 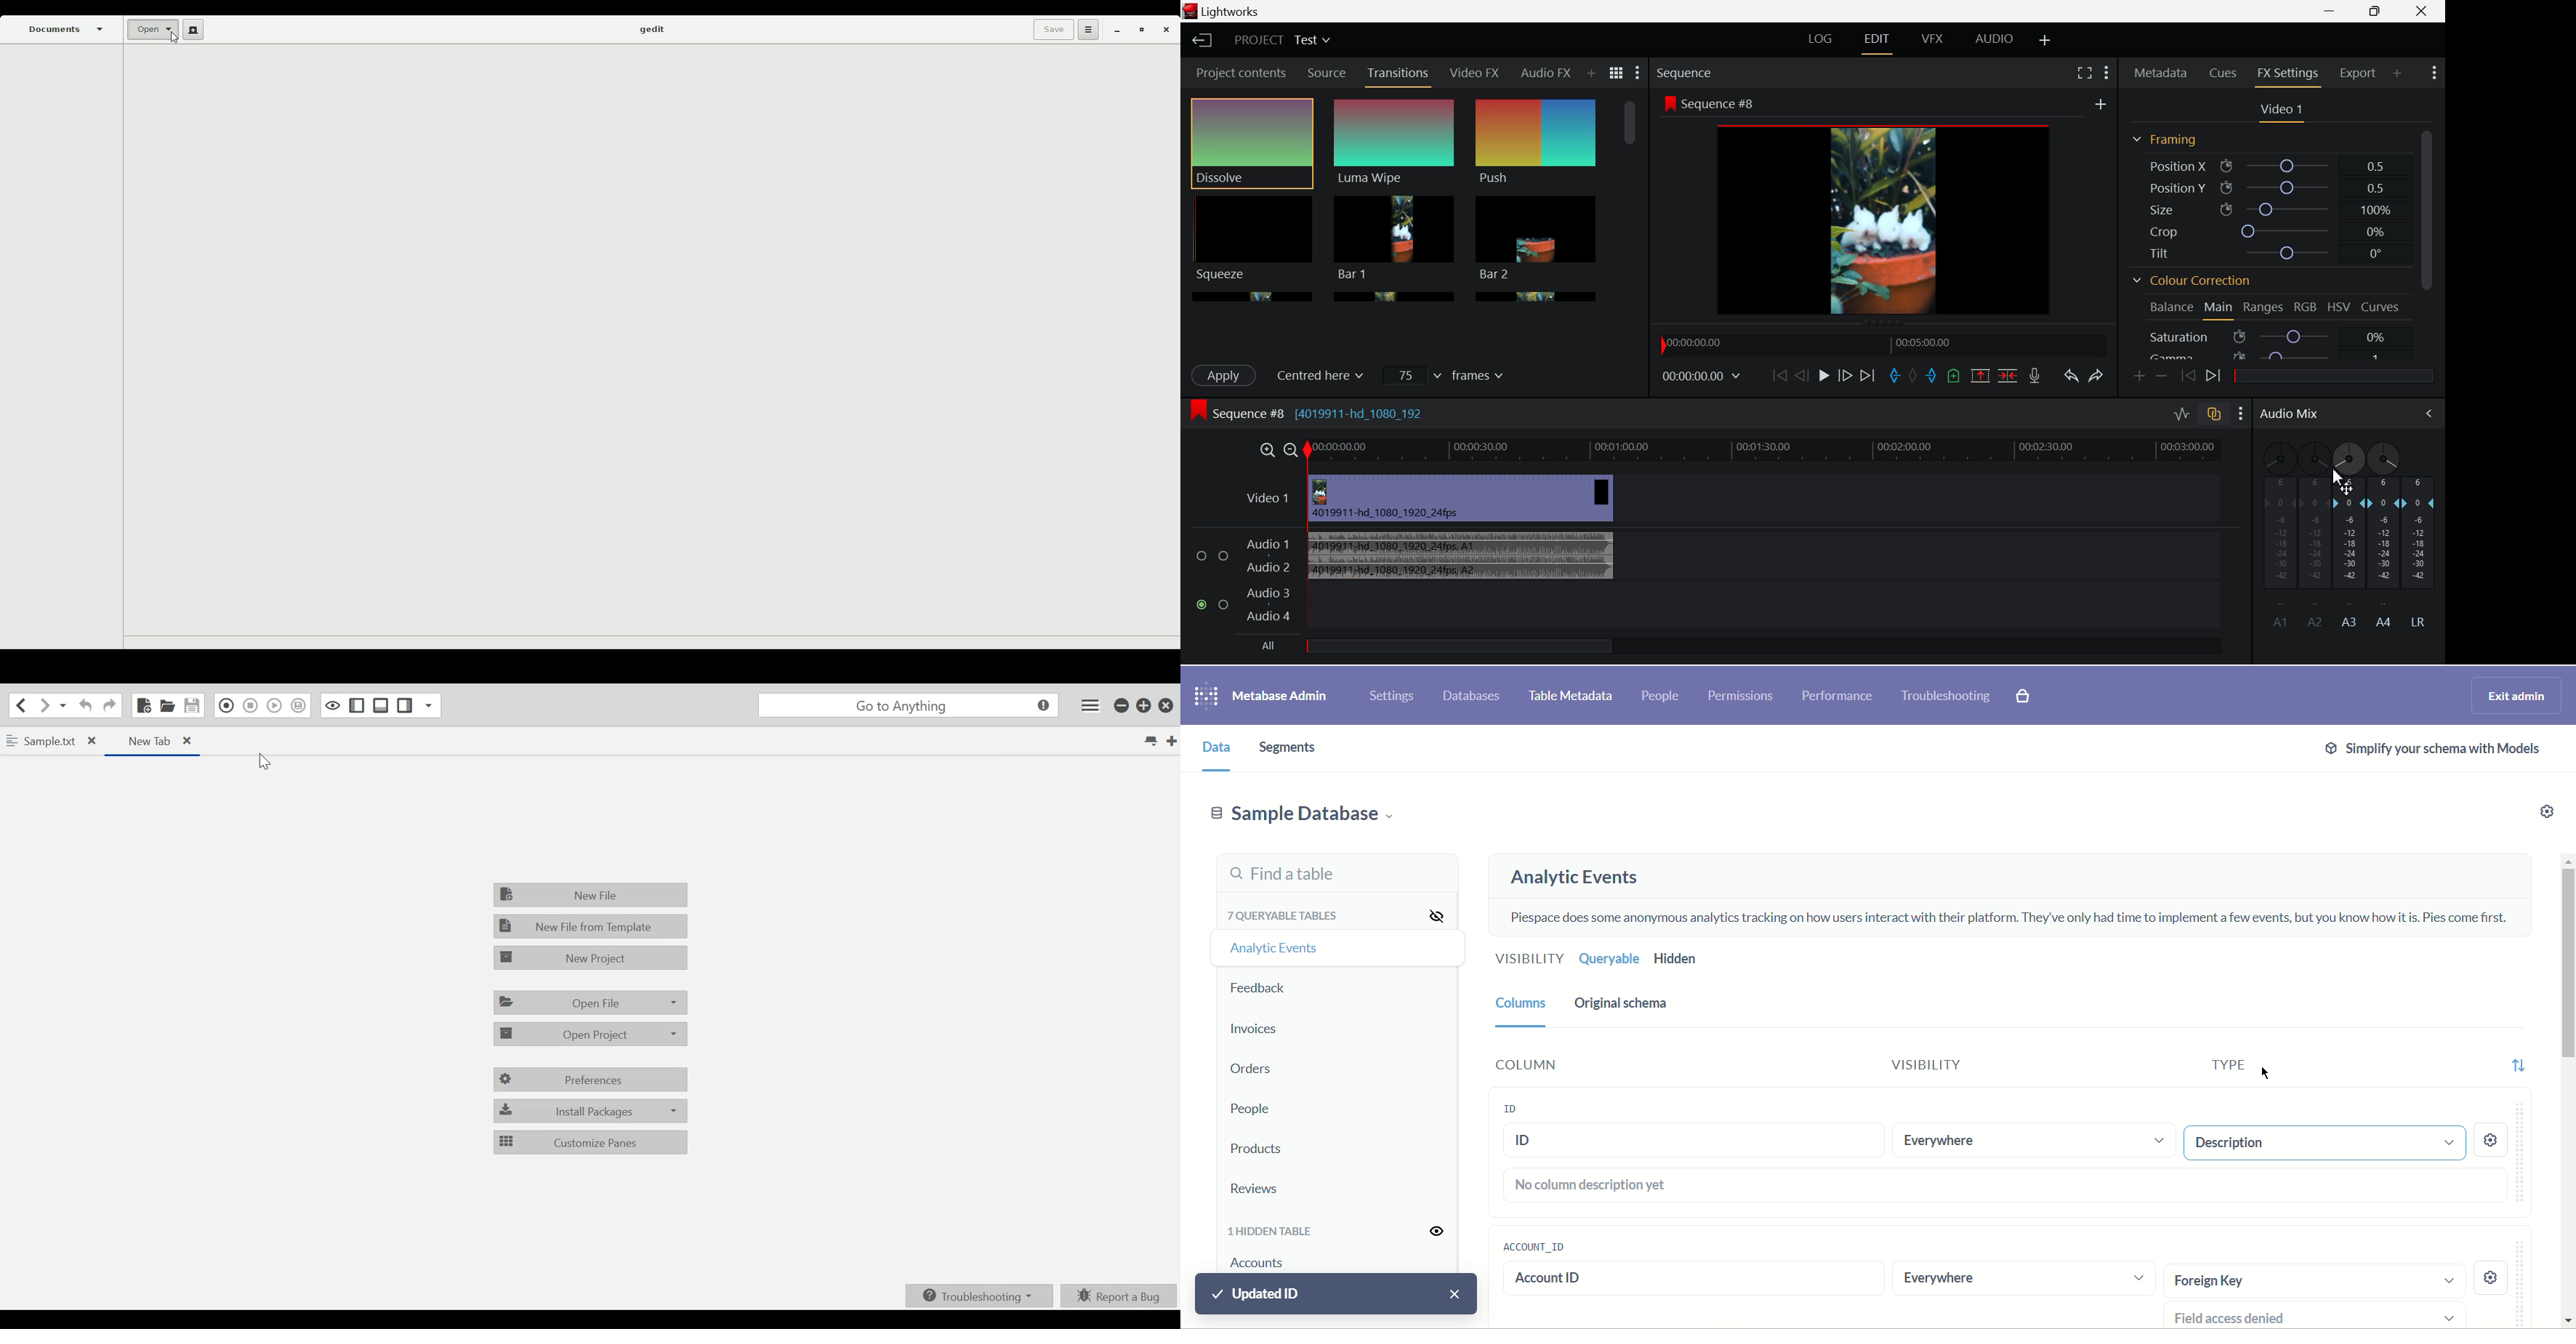 I want to click on New, so click(x=191, y=30).